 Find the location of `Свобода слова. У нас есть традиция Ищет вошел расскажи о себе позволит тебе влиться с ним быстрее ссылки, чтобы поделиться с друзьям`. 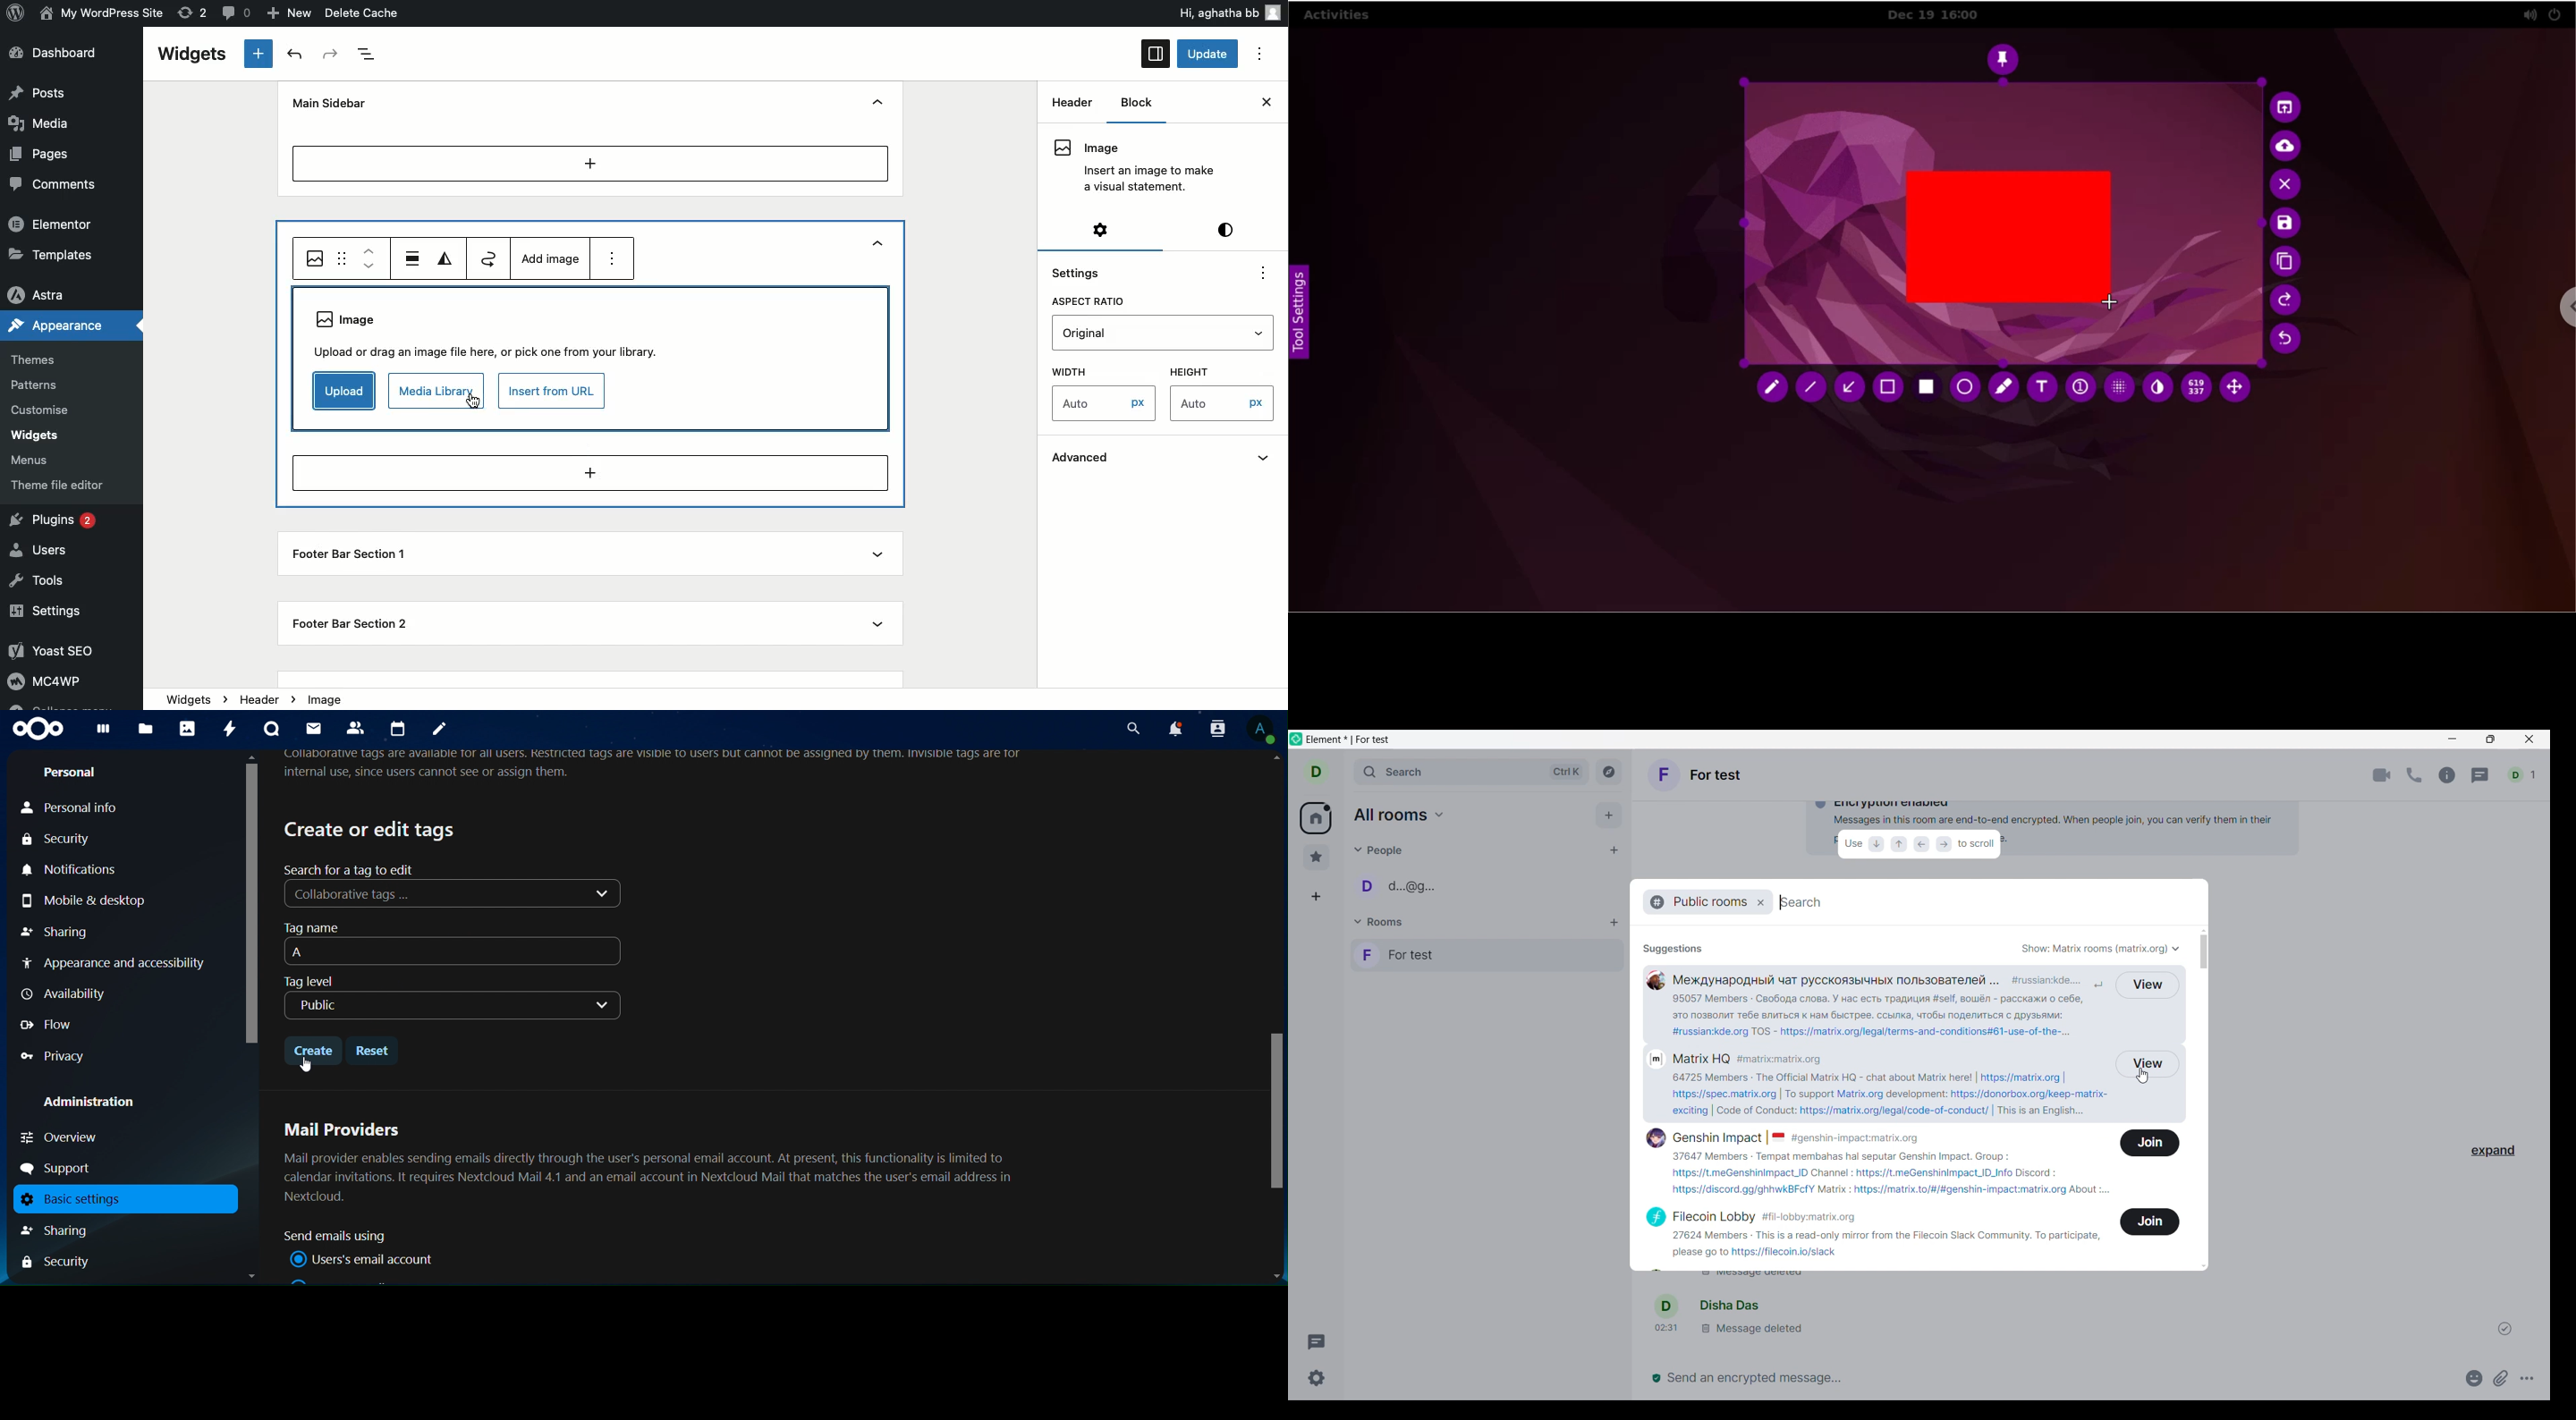

Свобода слова. У нас есть традиция Ищет вошел расскажи о себе позволит тебе влиться с ним быстрее ссылки, чтобы поделиться с друзьям is located at coordinates (1885, 1008).